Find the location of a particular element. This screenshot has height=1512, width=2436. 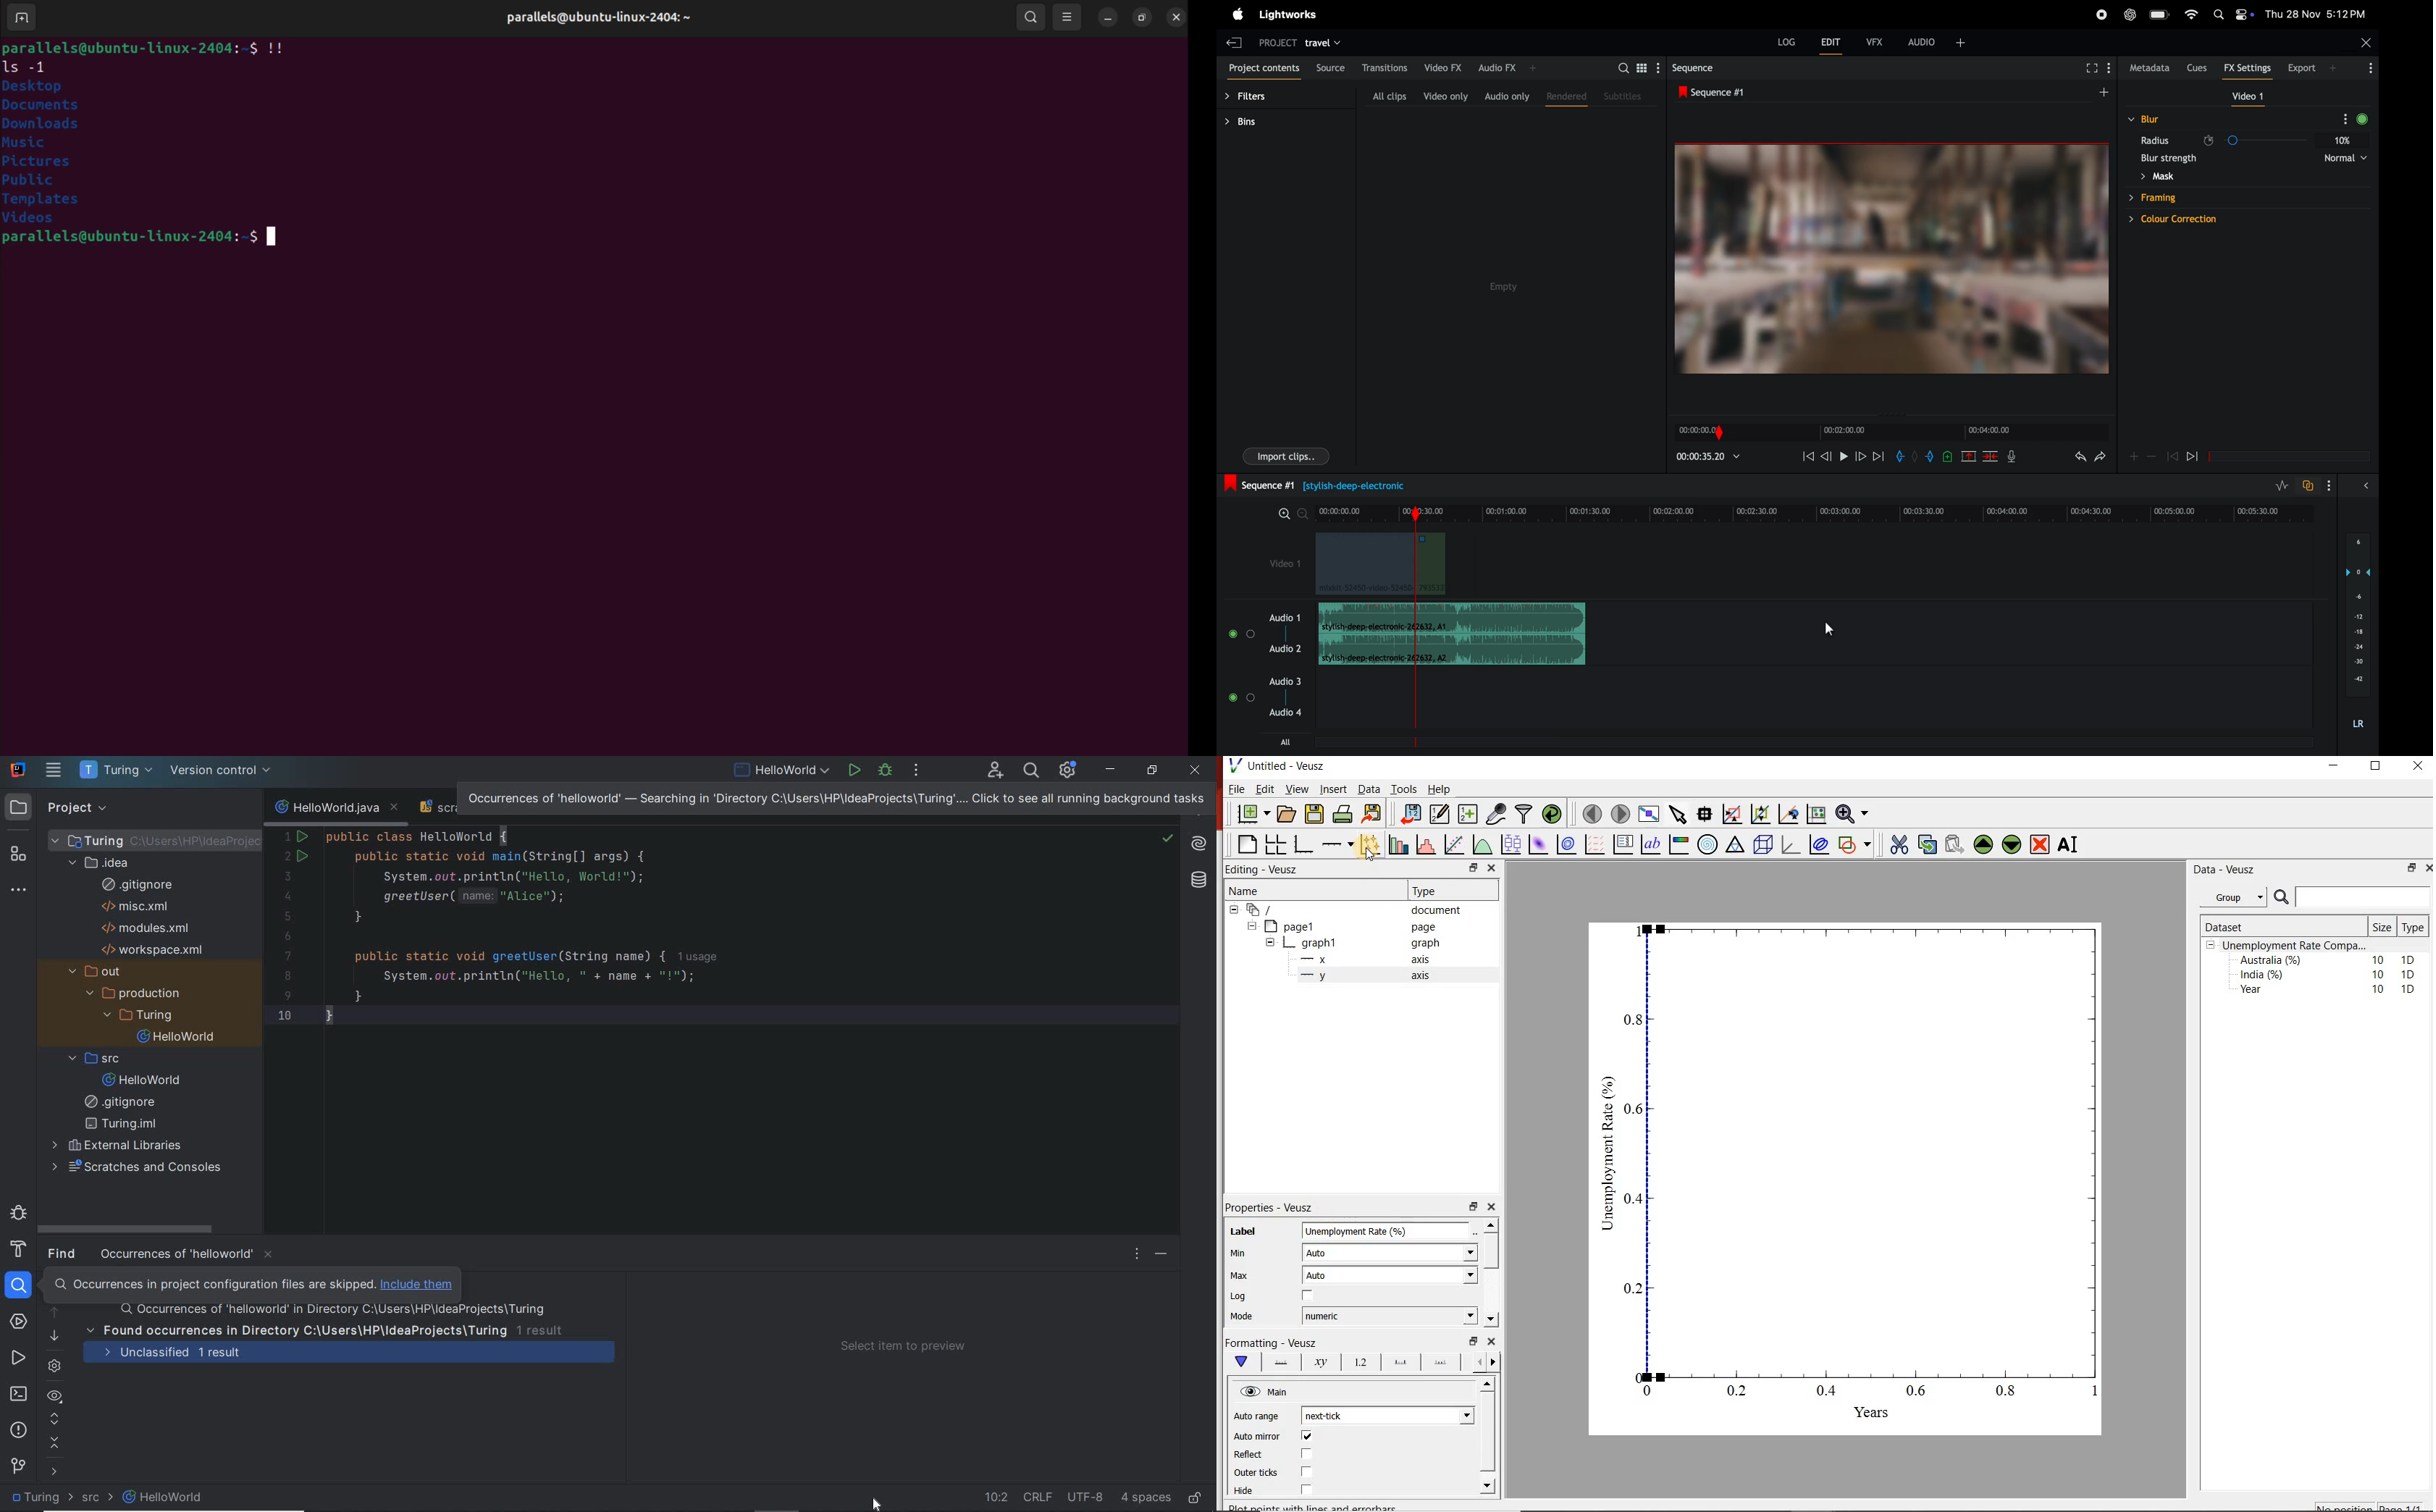

project is located at coordinates (1273, 44).